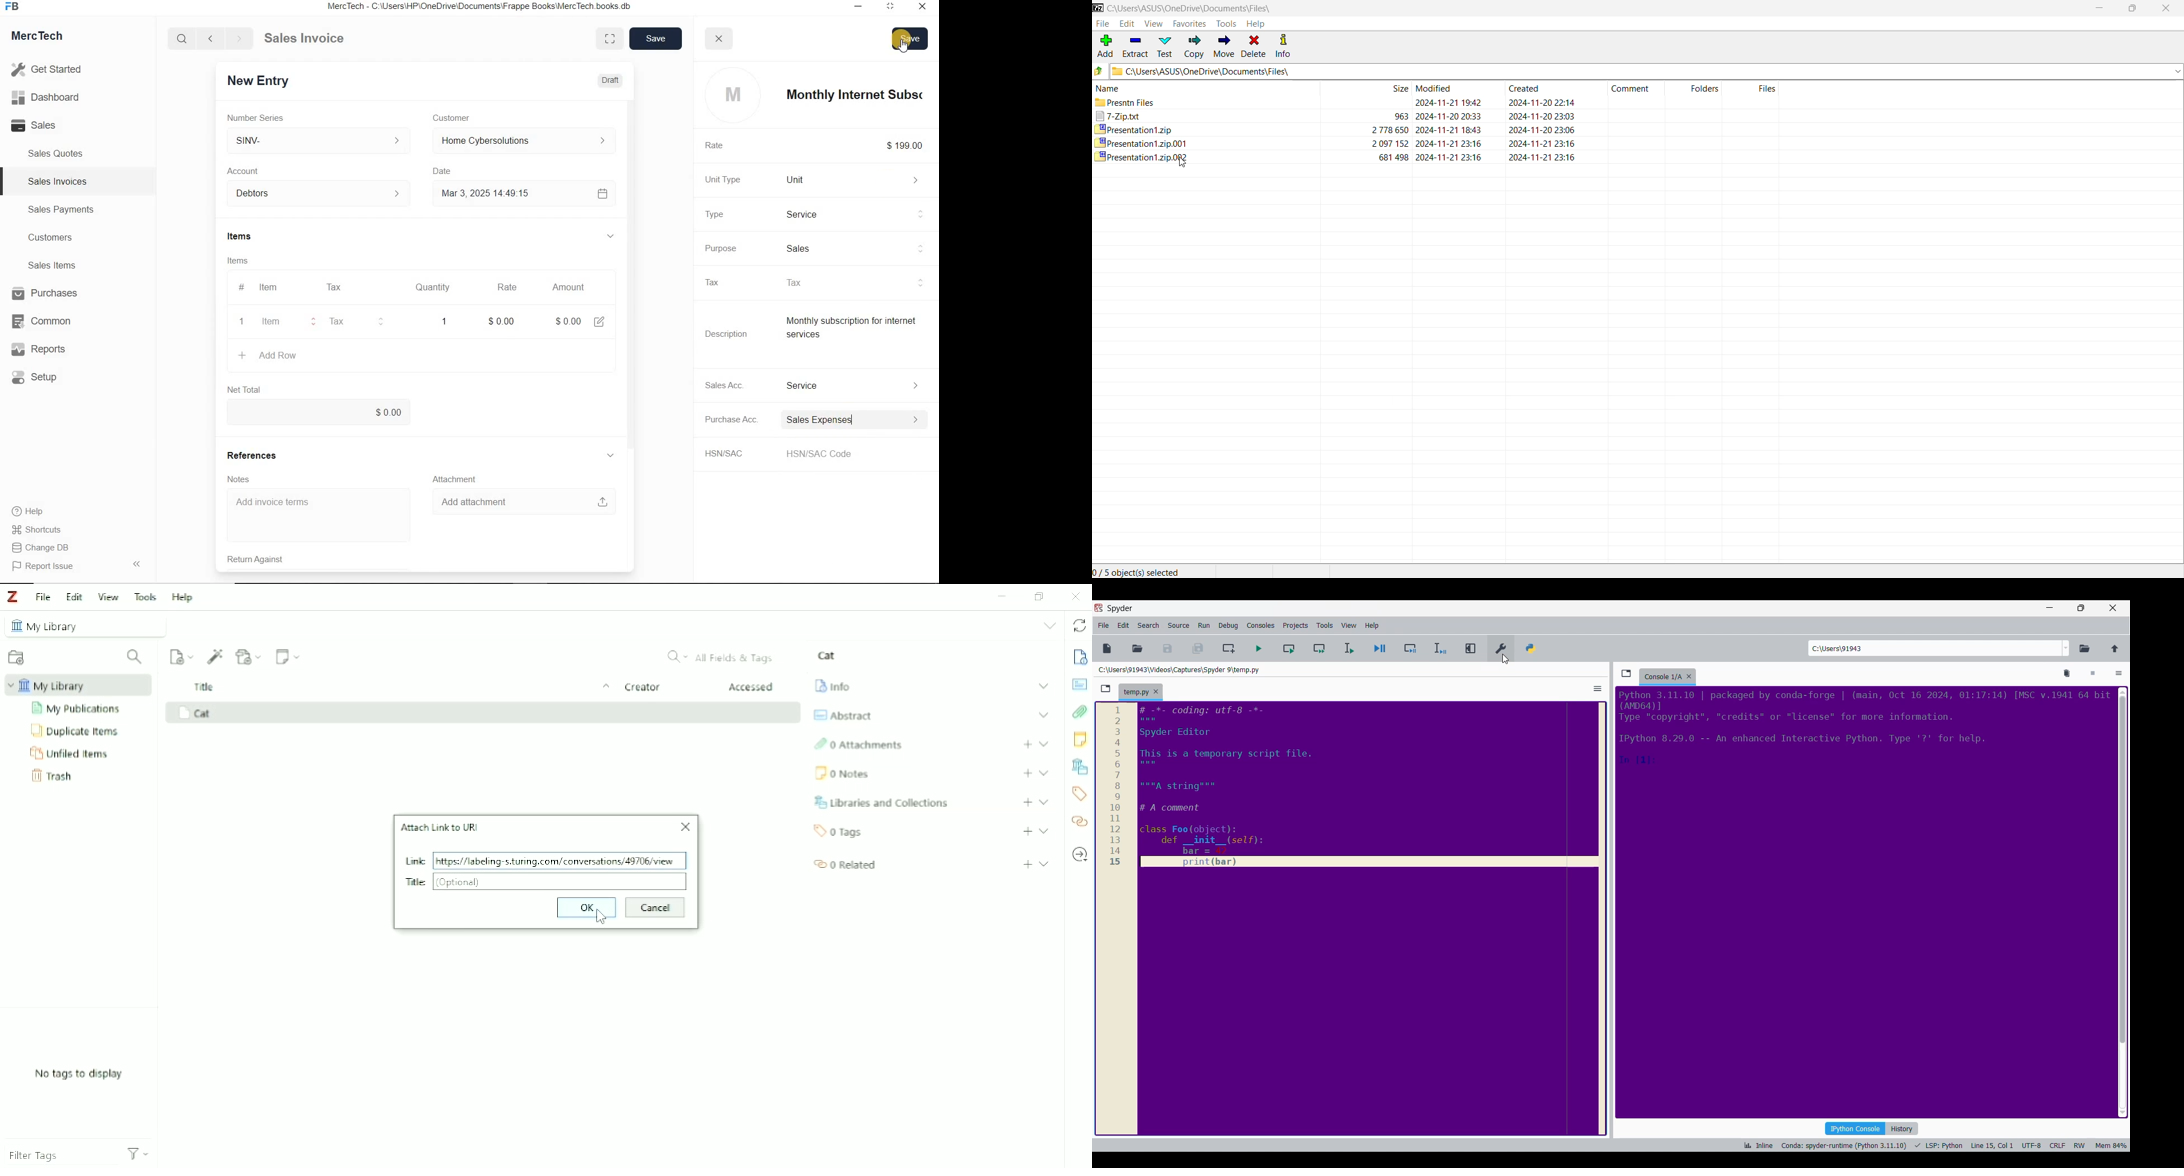  What do you see at coordinates (45, 567) in the screenshot?
I see `Report Issue` at bounding box center [45, 567].